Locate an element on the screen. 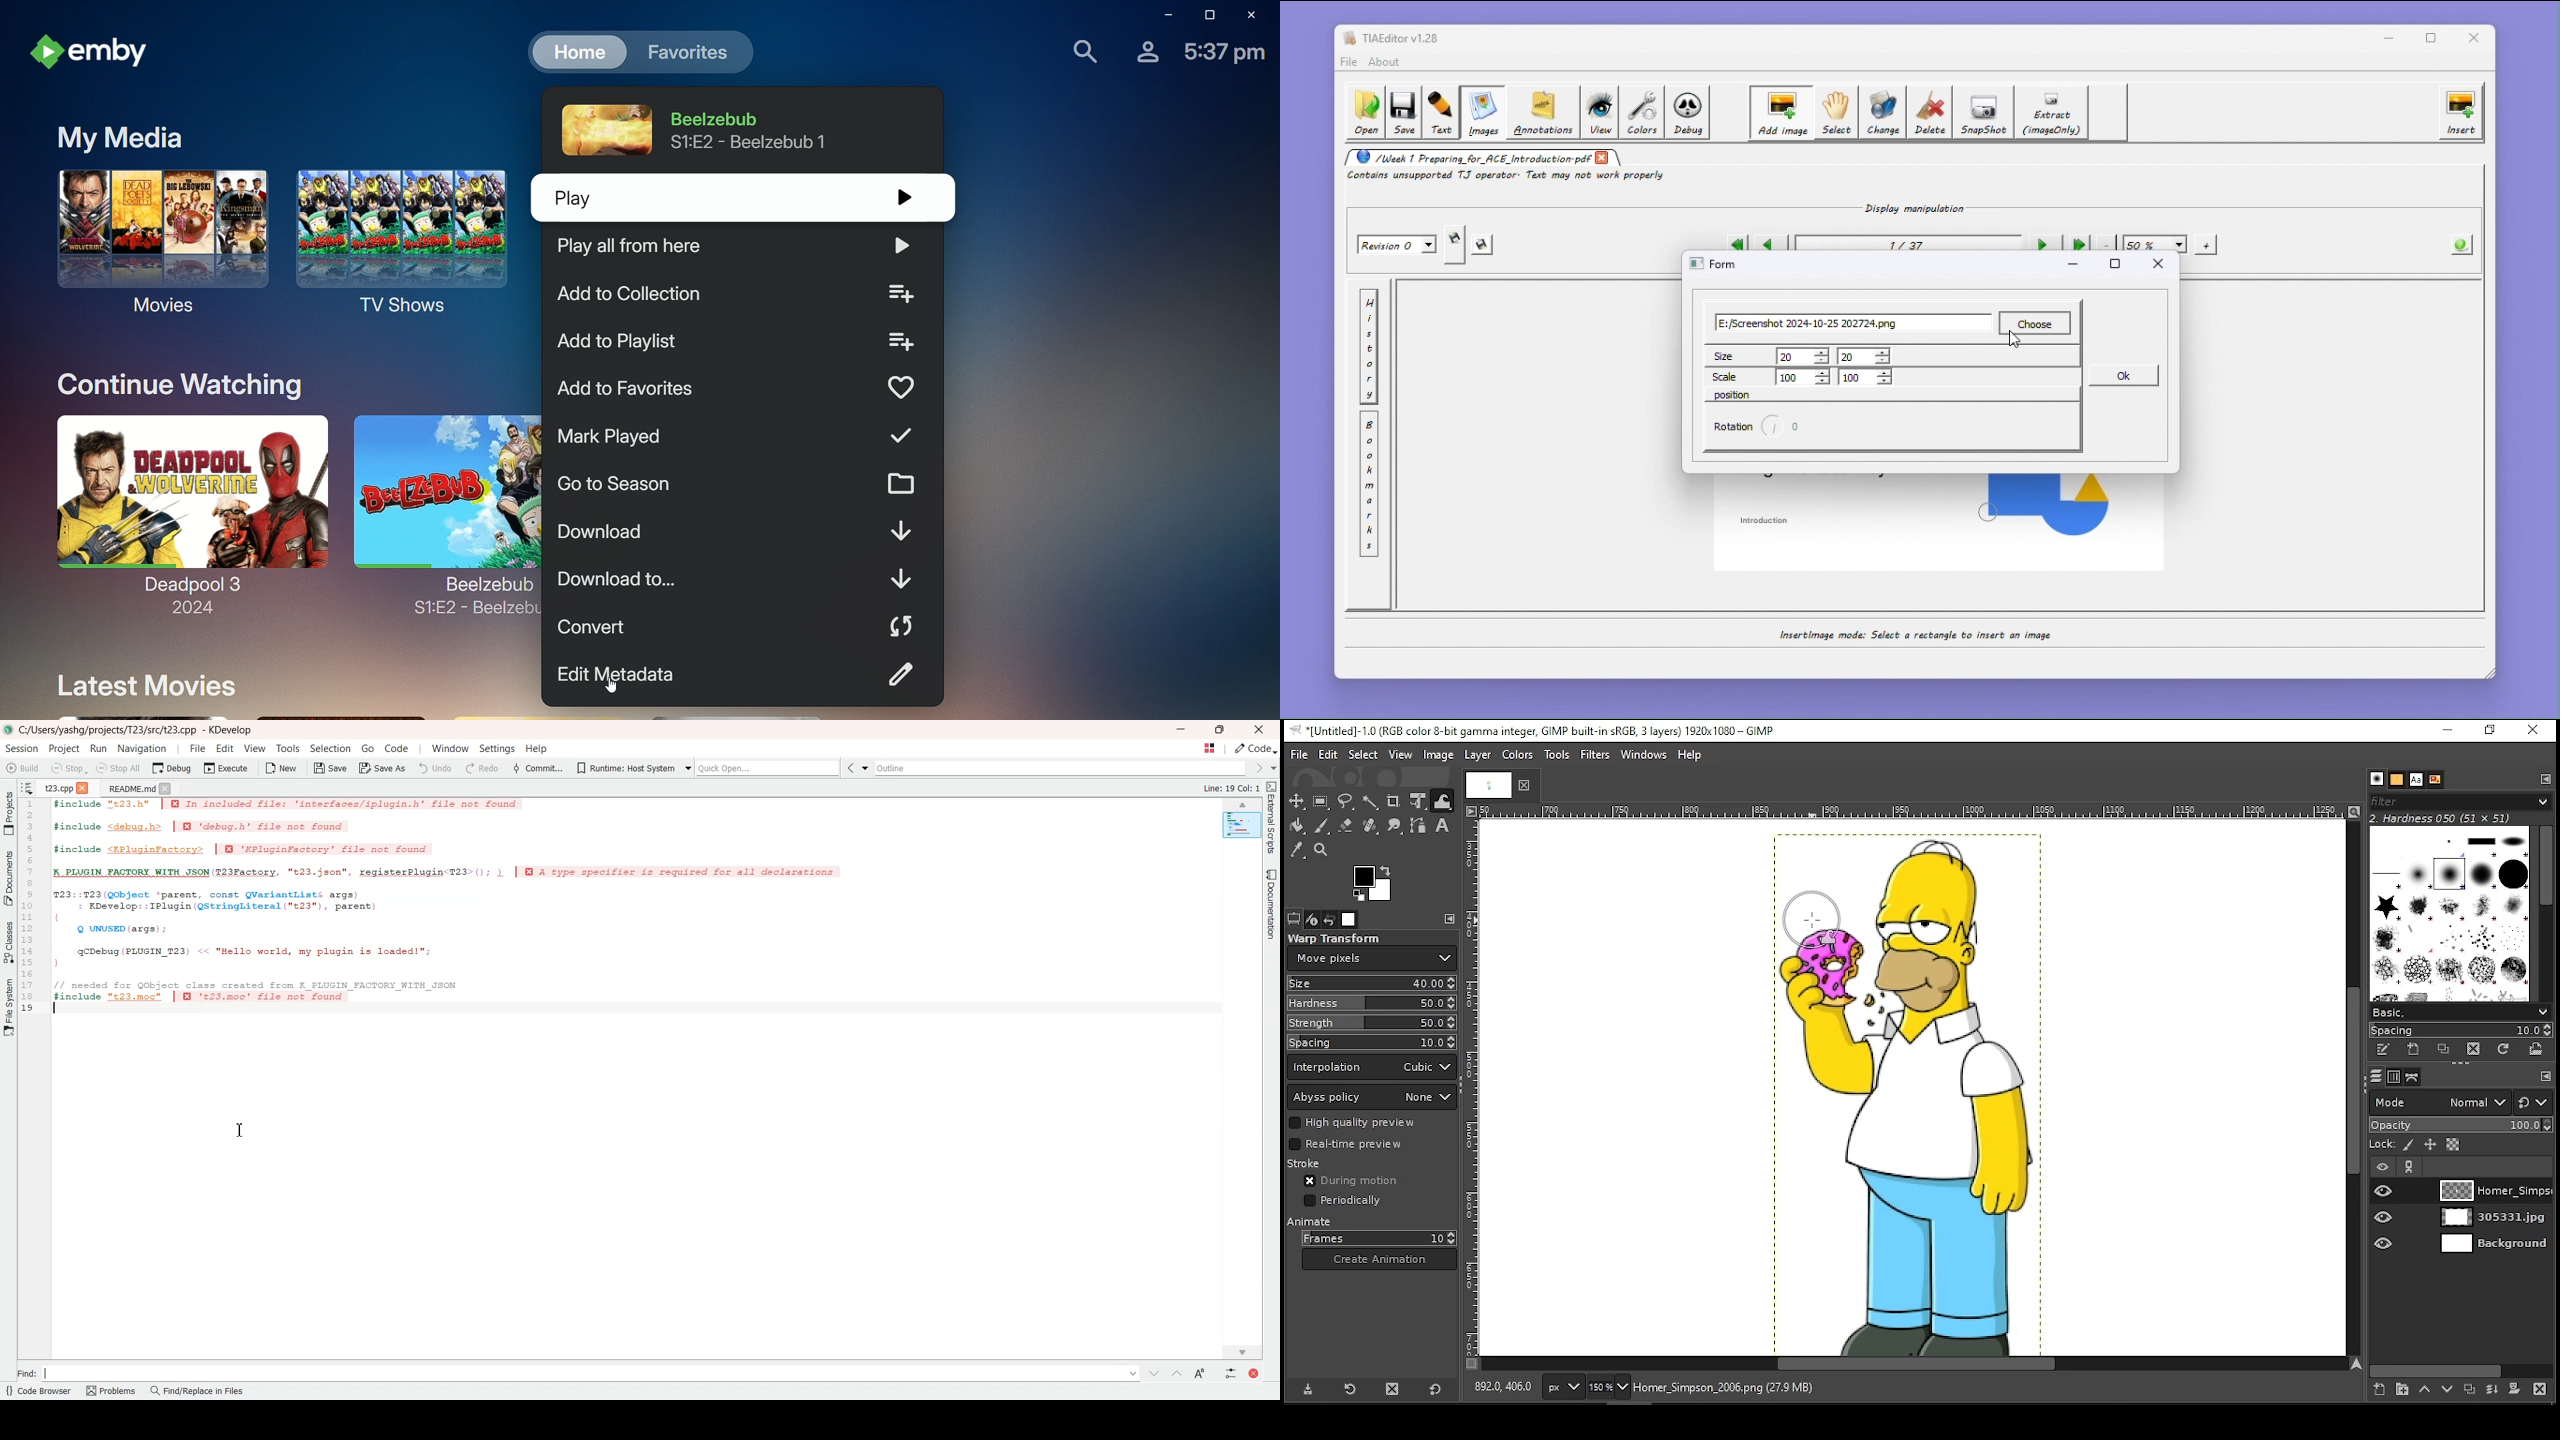 The height and width of the screenshot is (1456, 2576). device status is located at coordinates (1313, 920).